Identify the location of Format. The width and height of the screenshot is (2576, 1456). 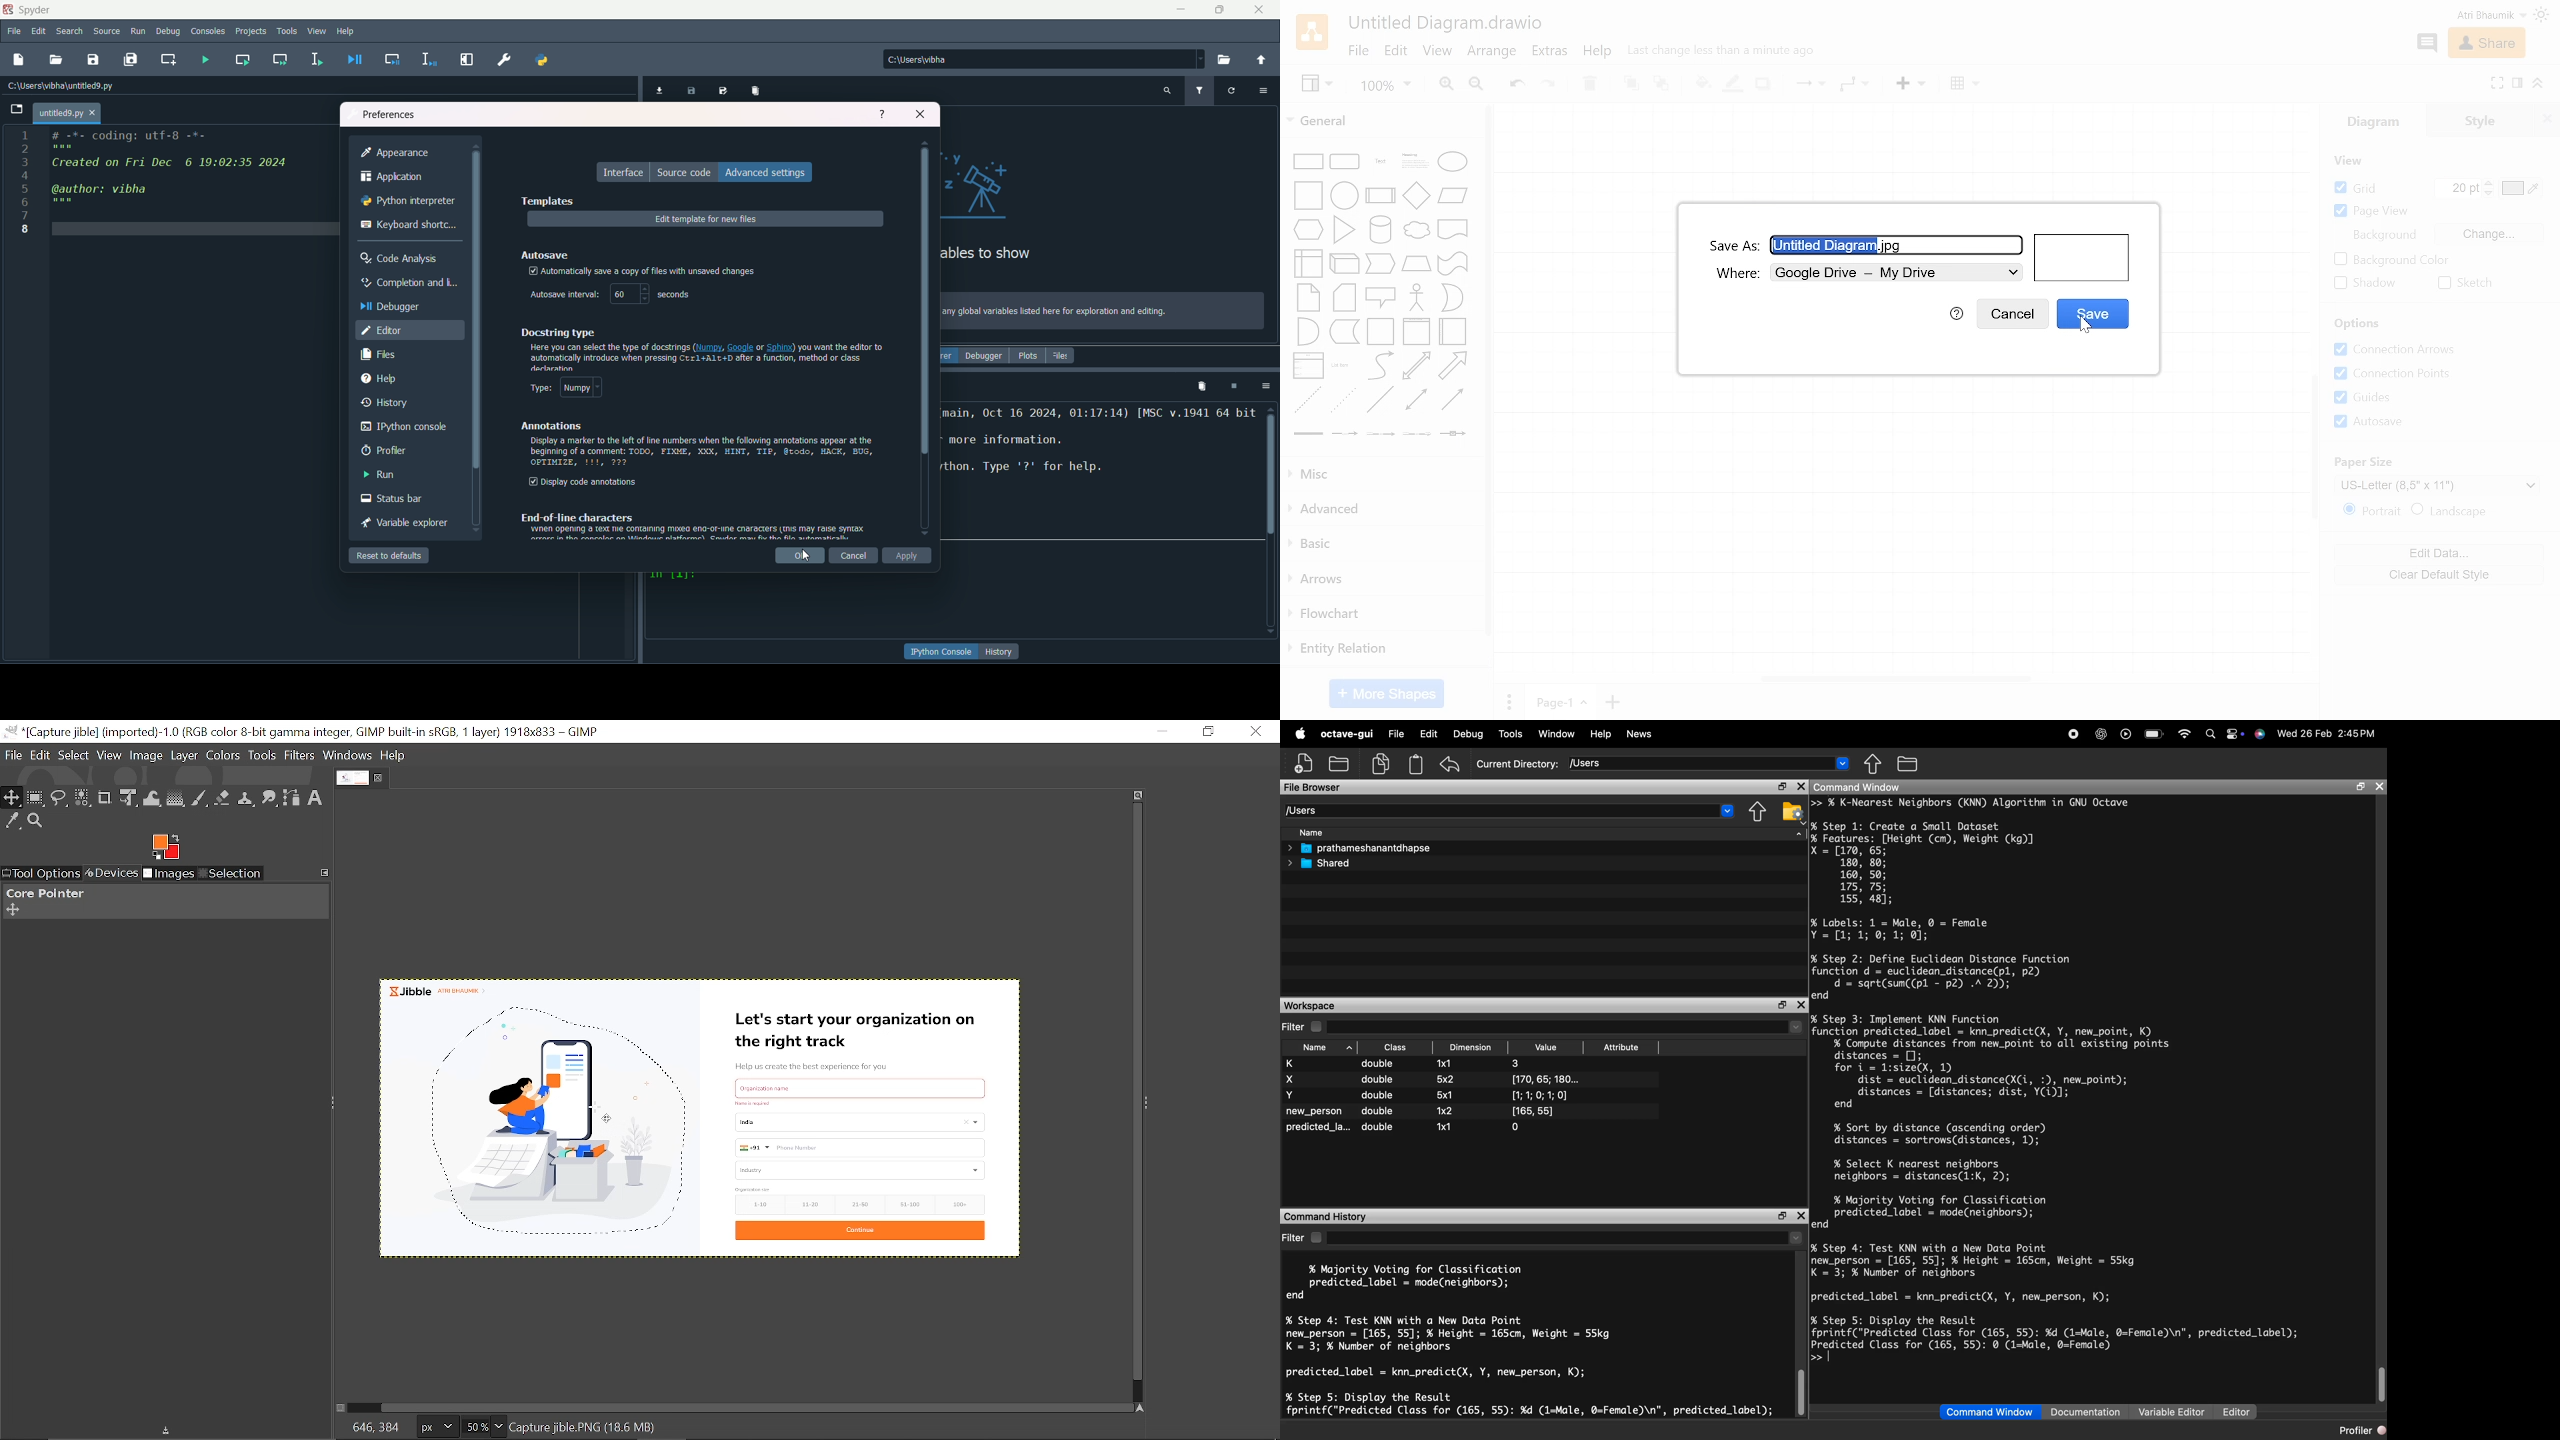
(2517, 82).